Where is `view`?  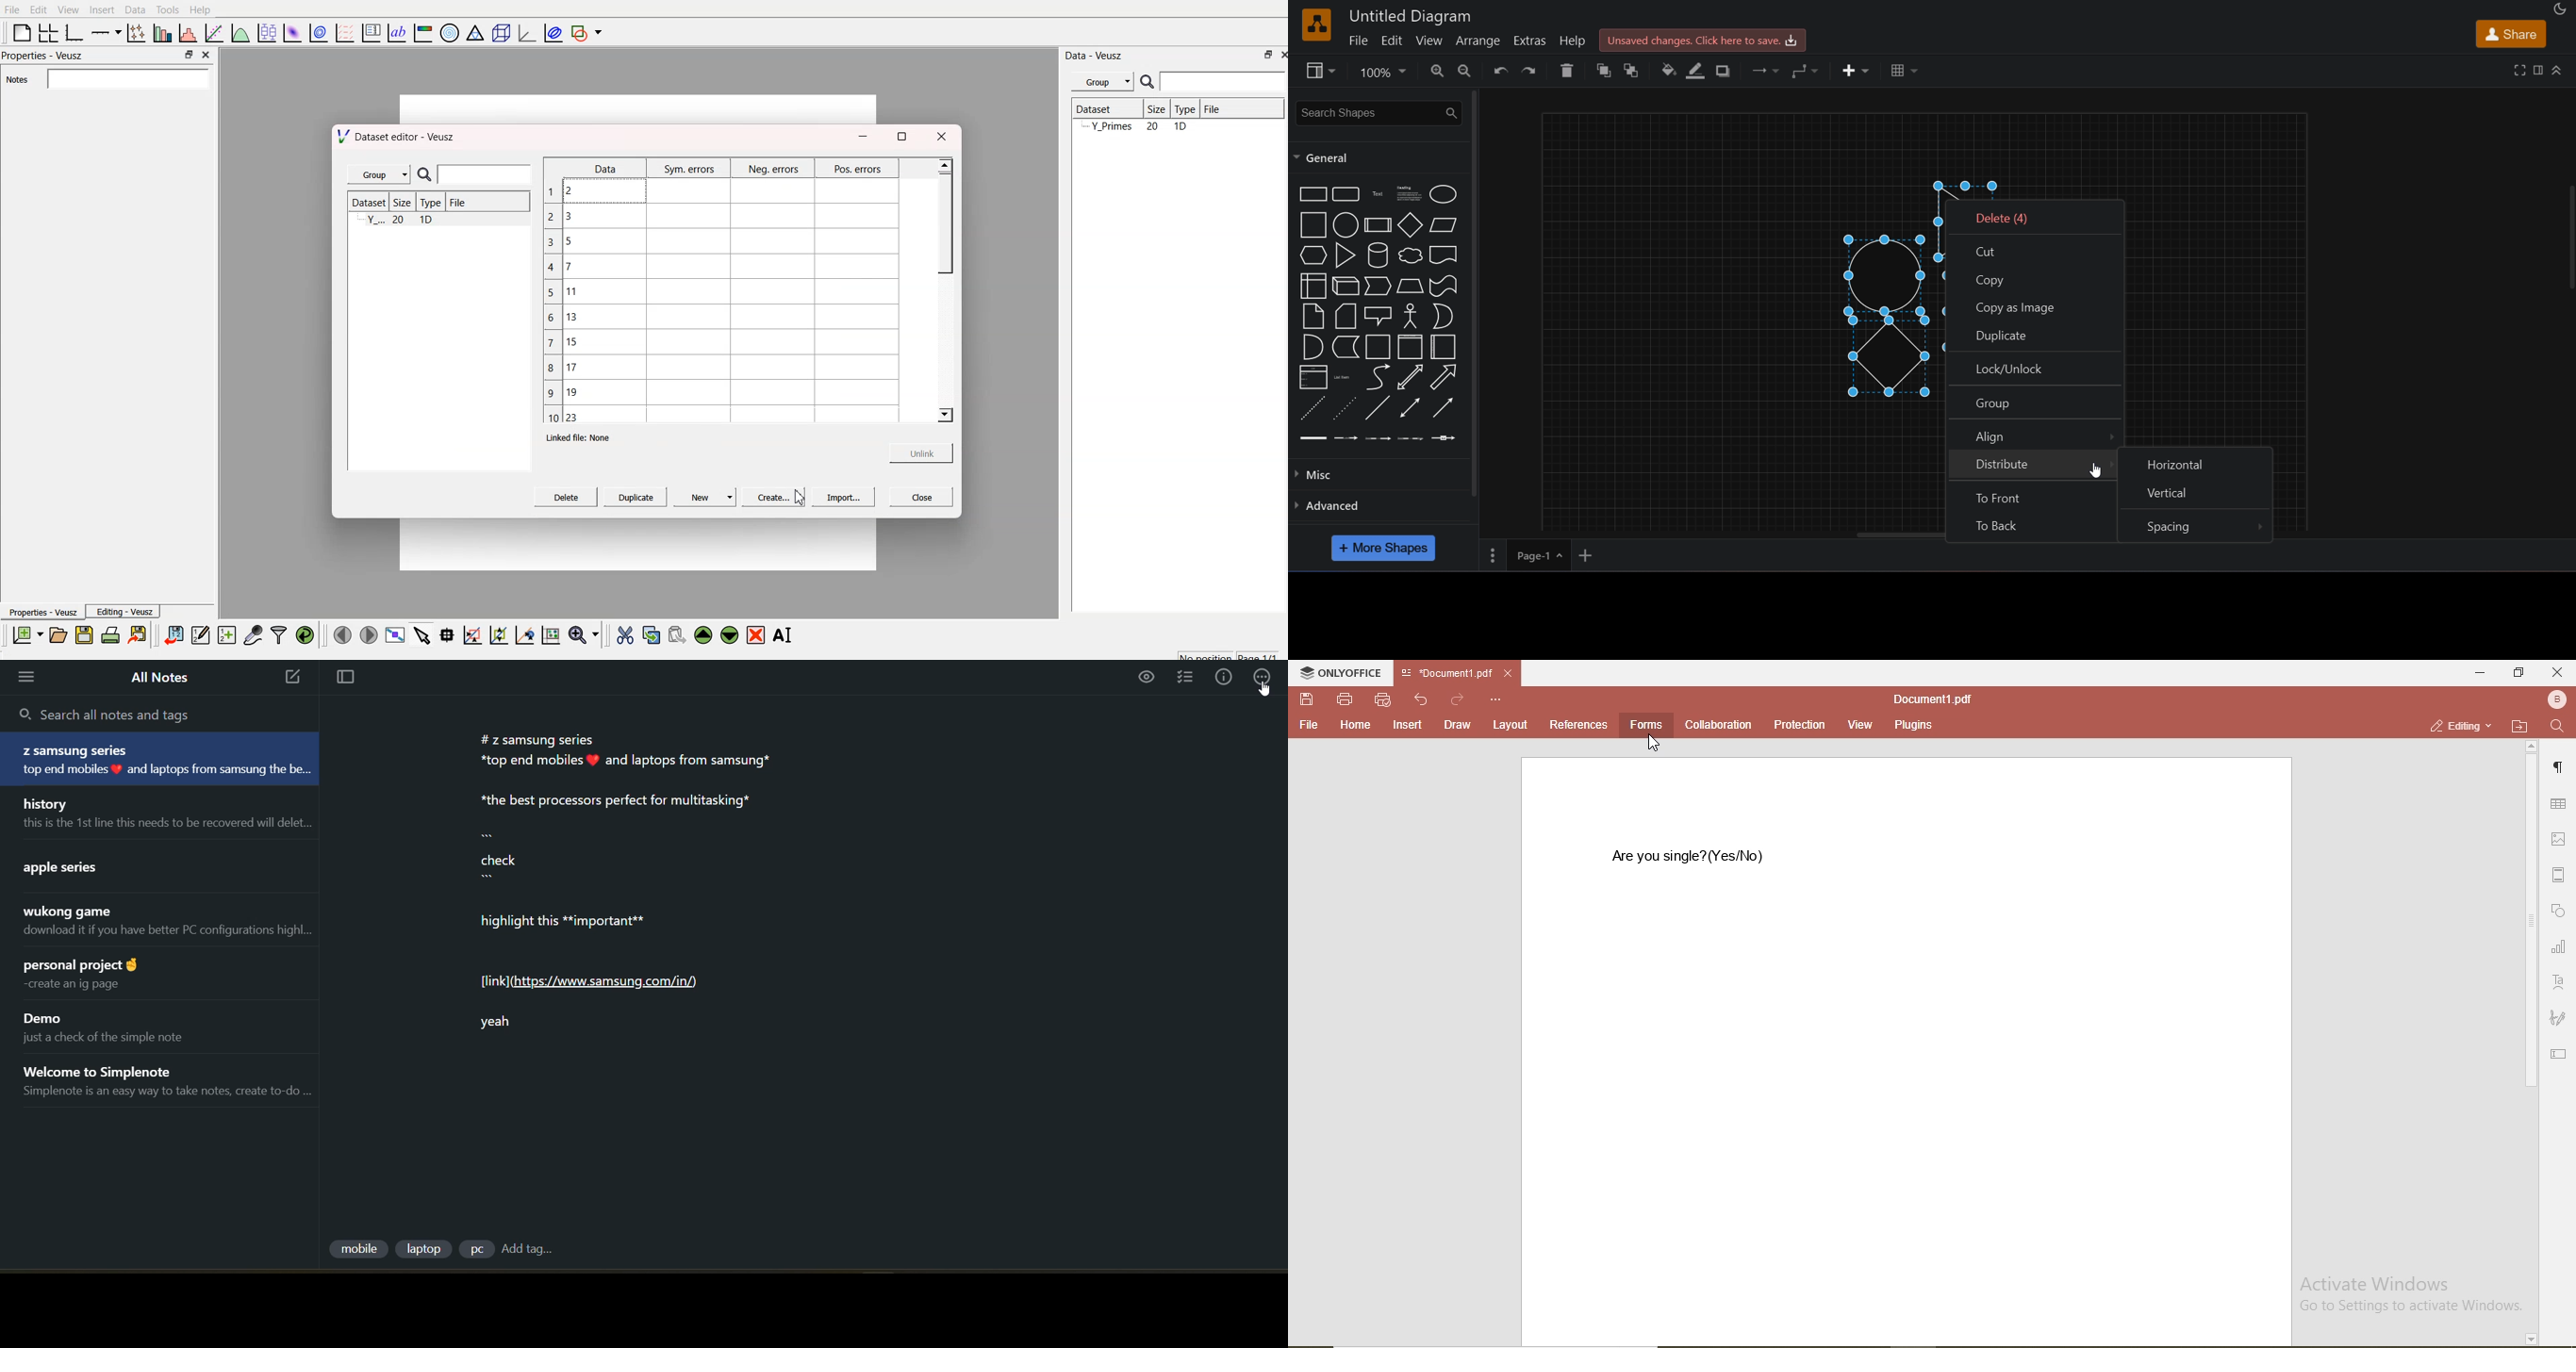
view is located at coordinates (1430, 41).